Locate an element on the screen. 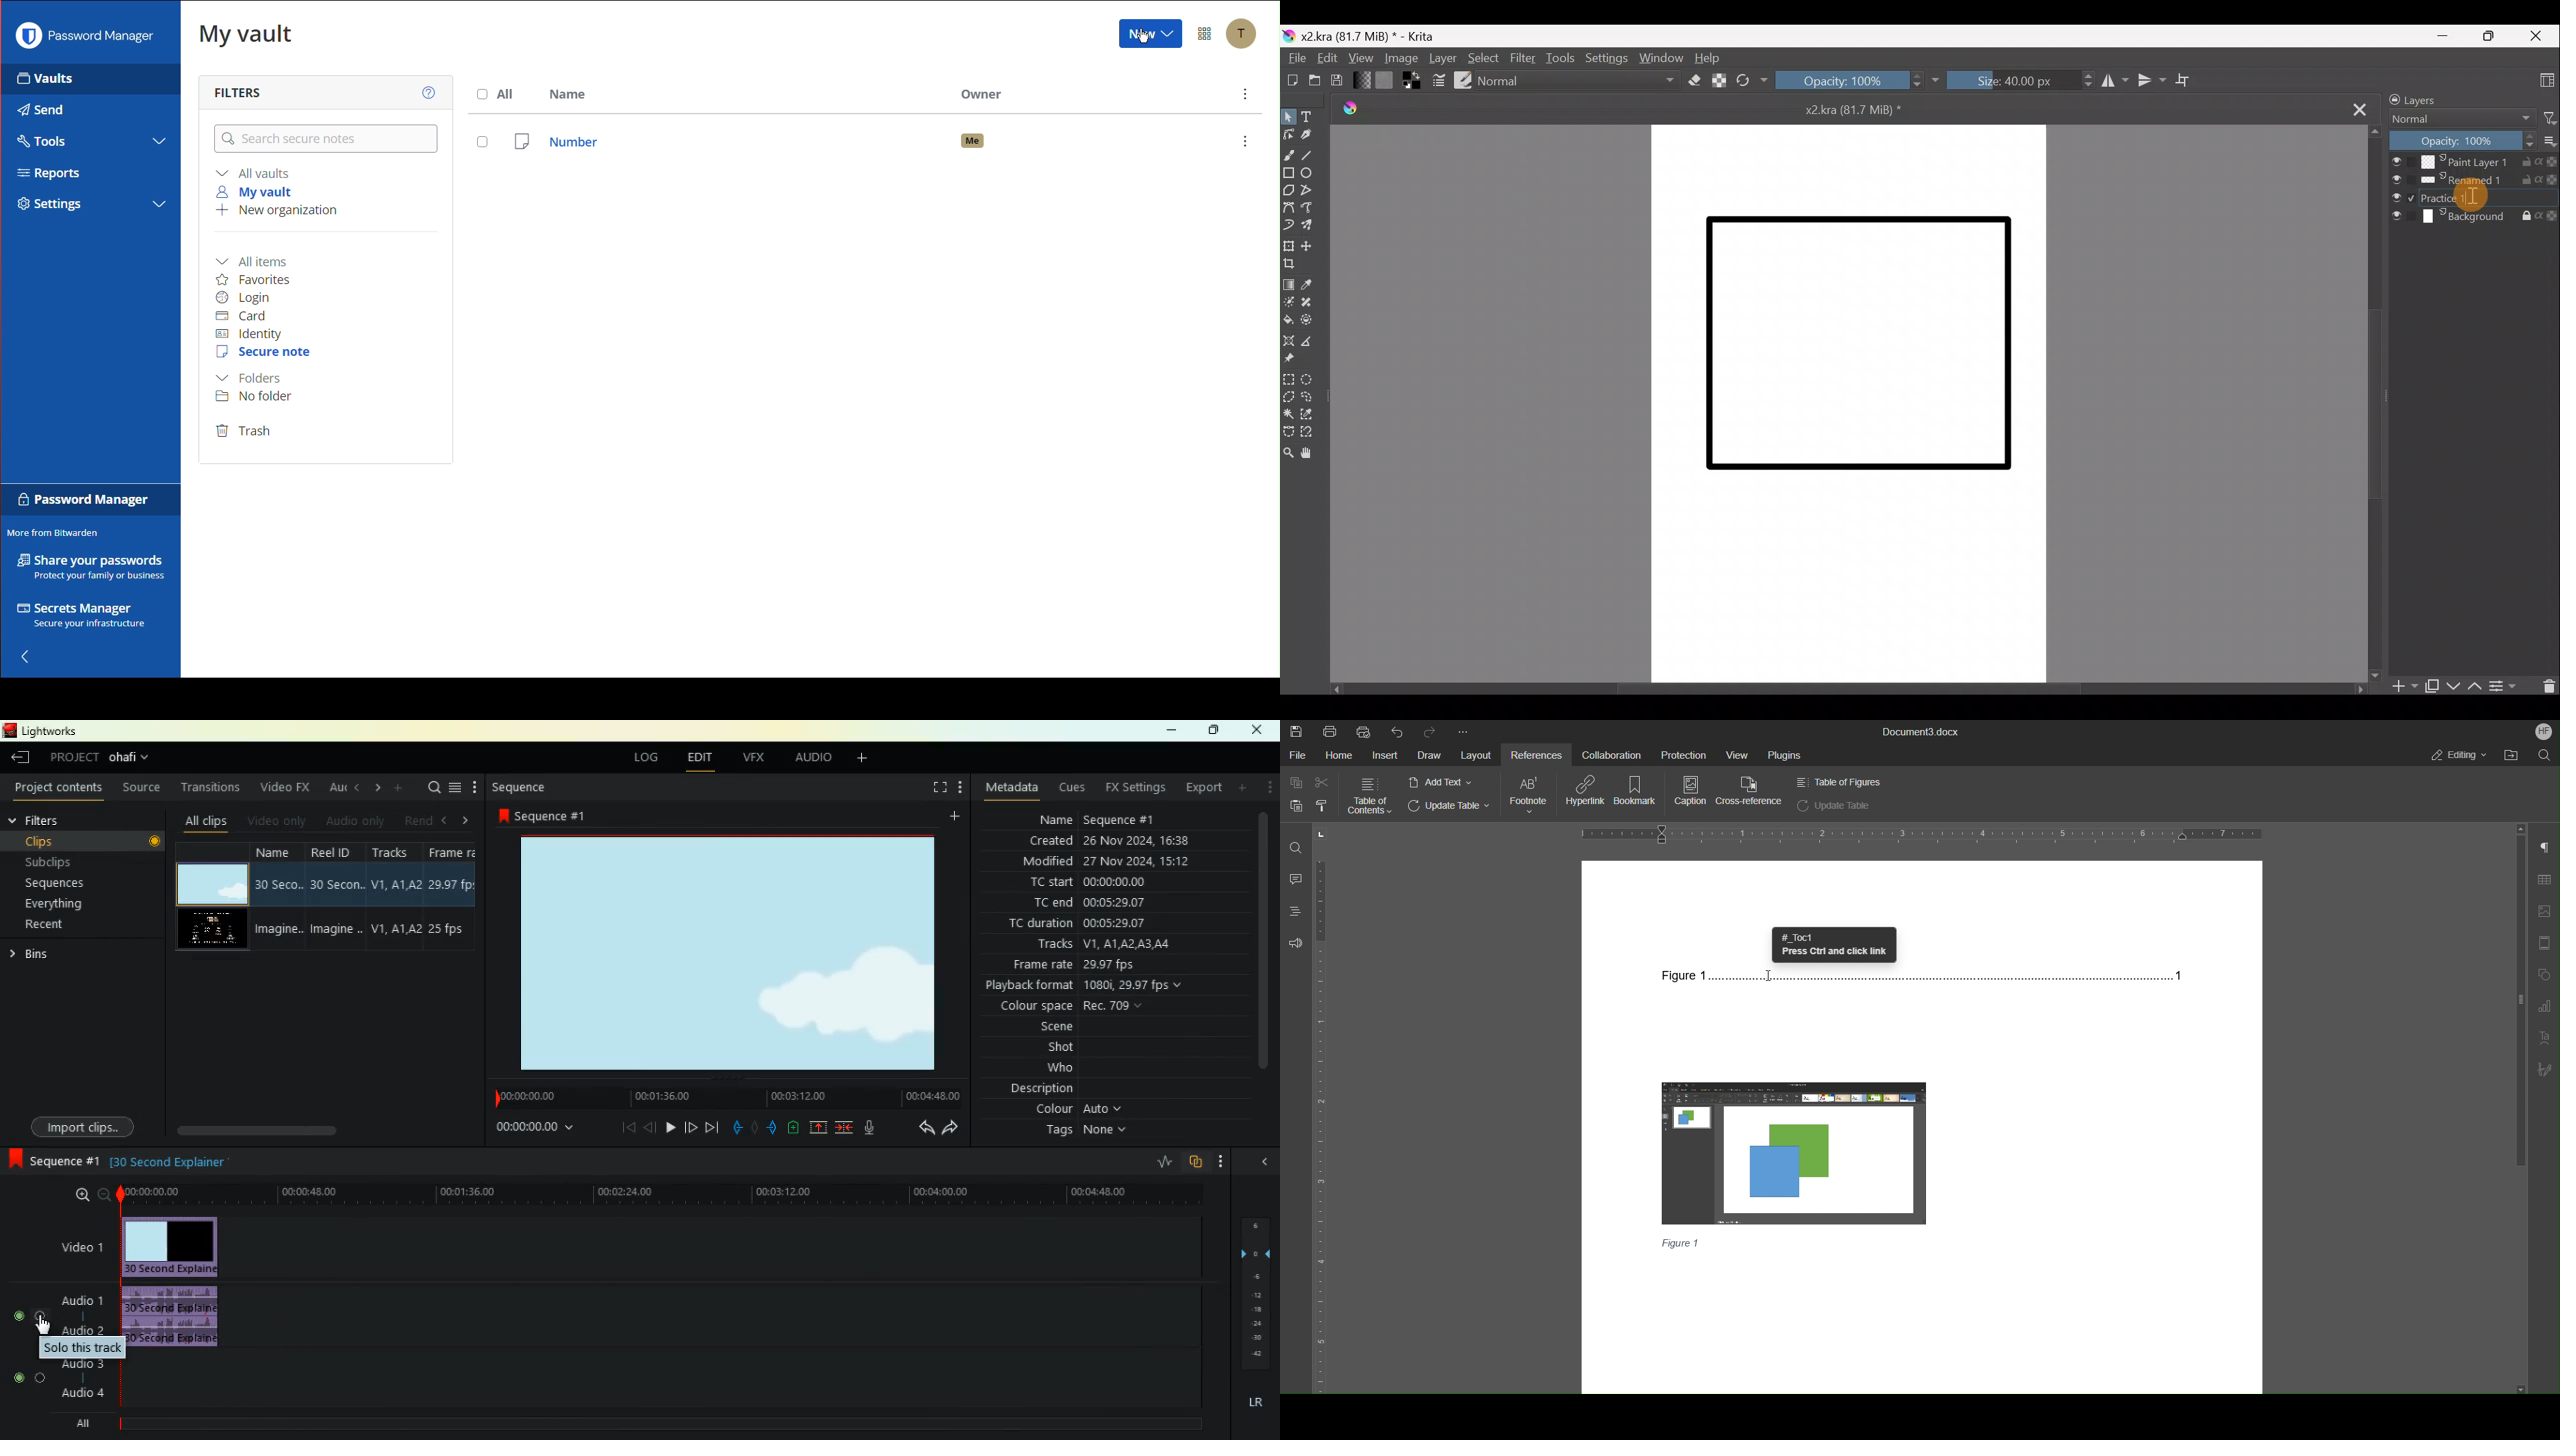 The image size is (2576, 1456). Find is located at coordinates (1295, 847).